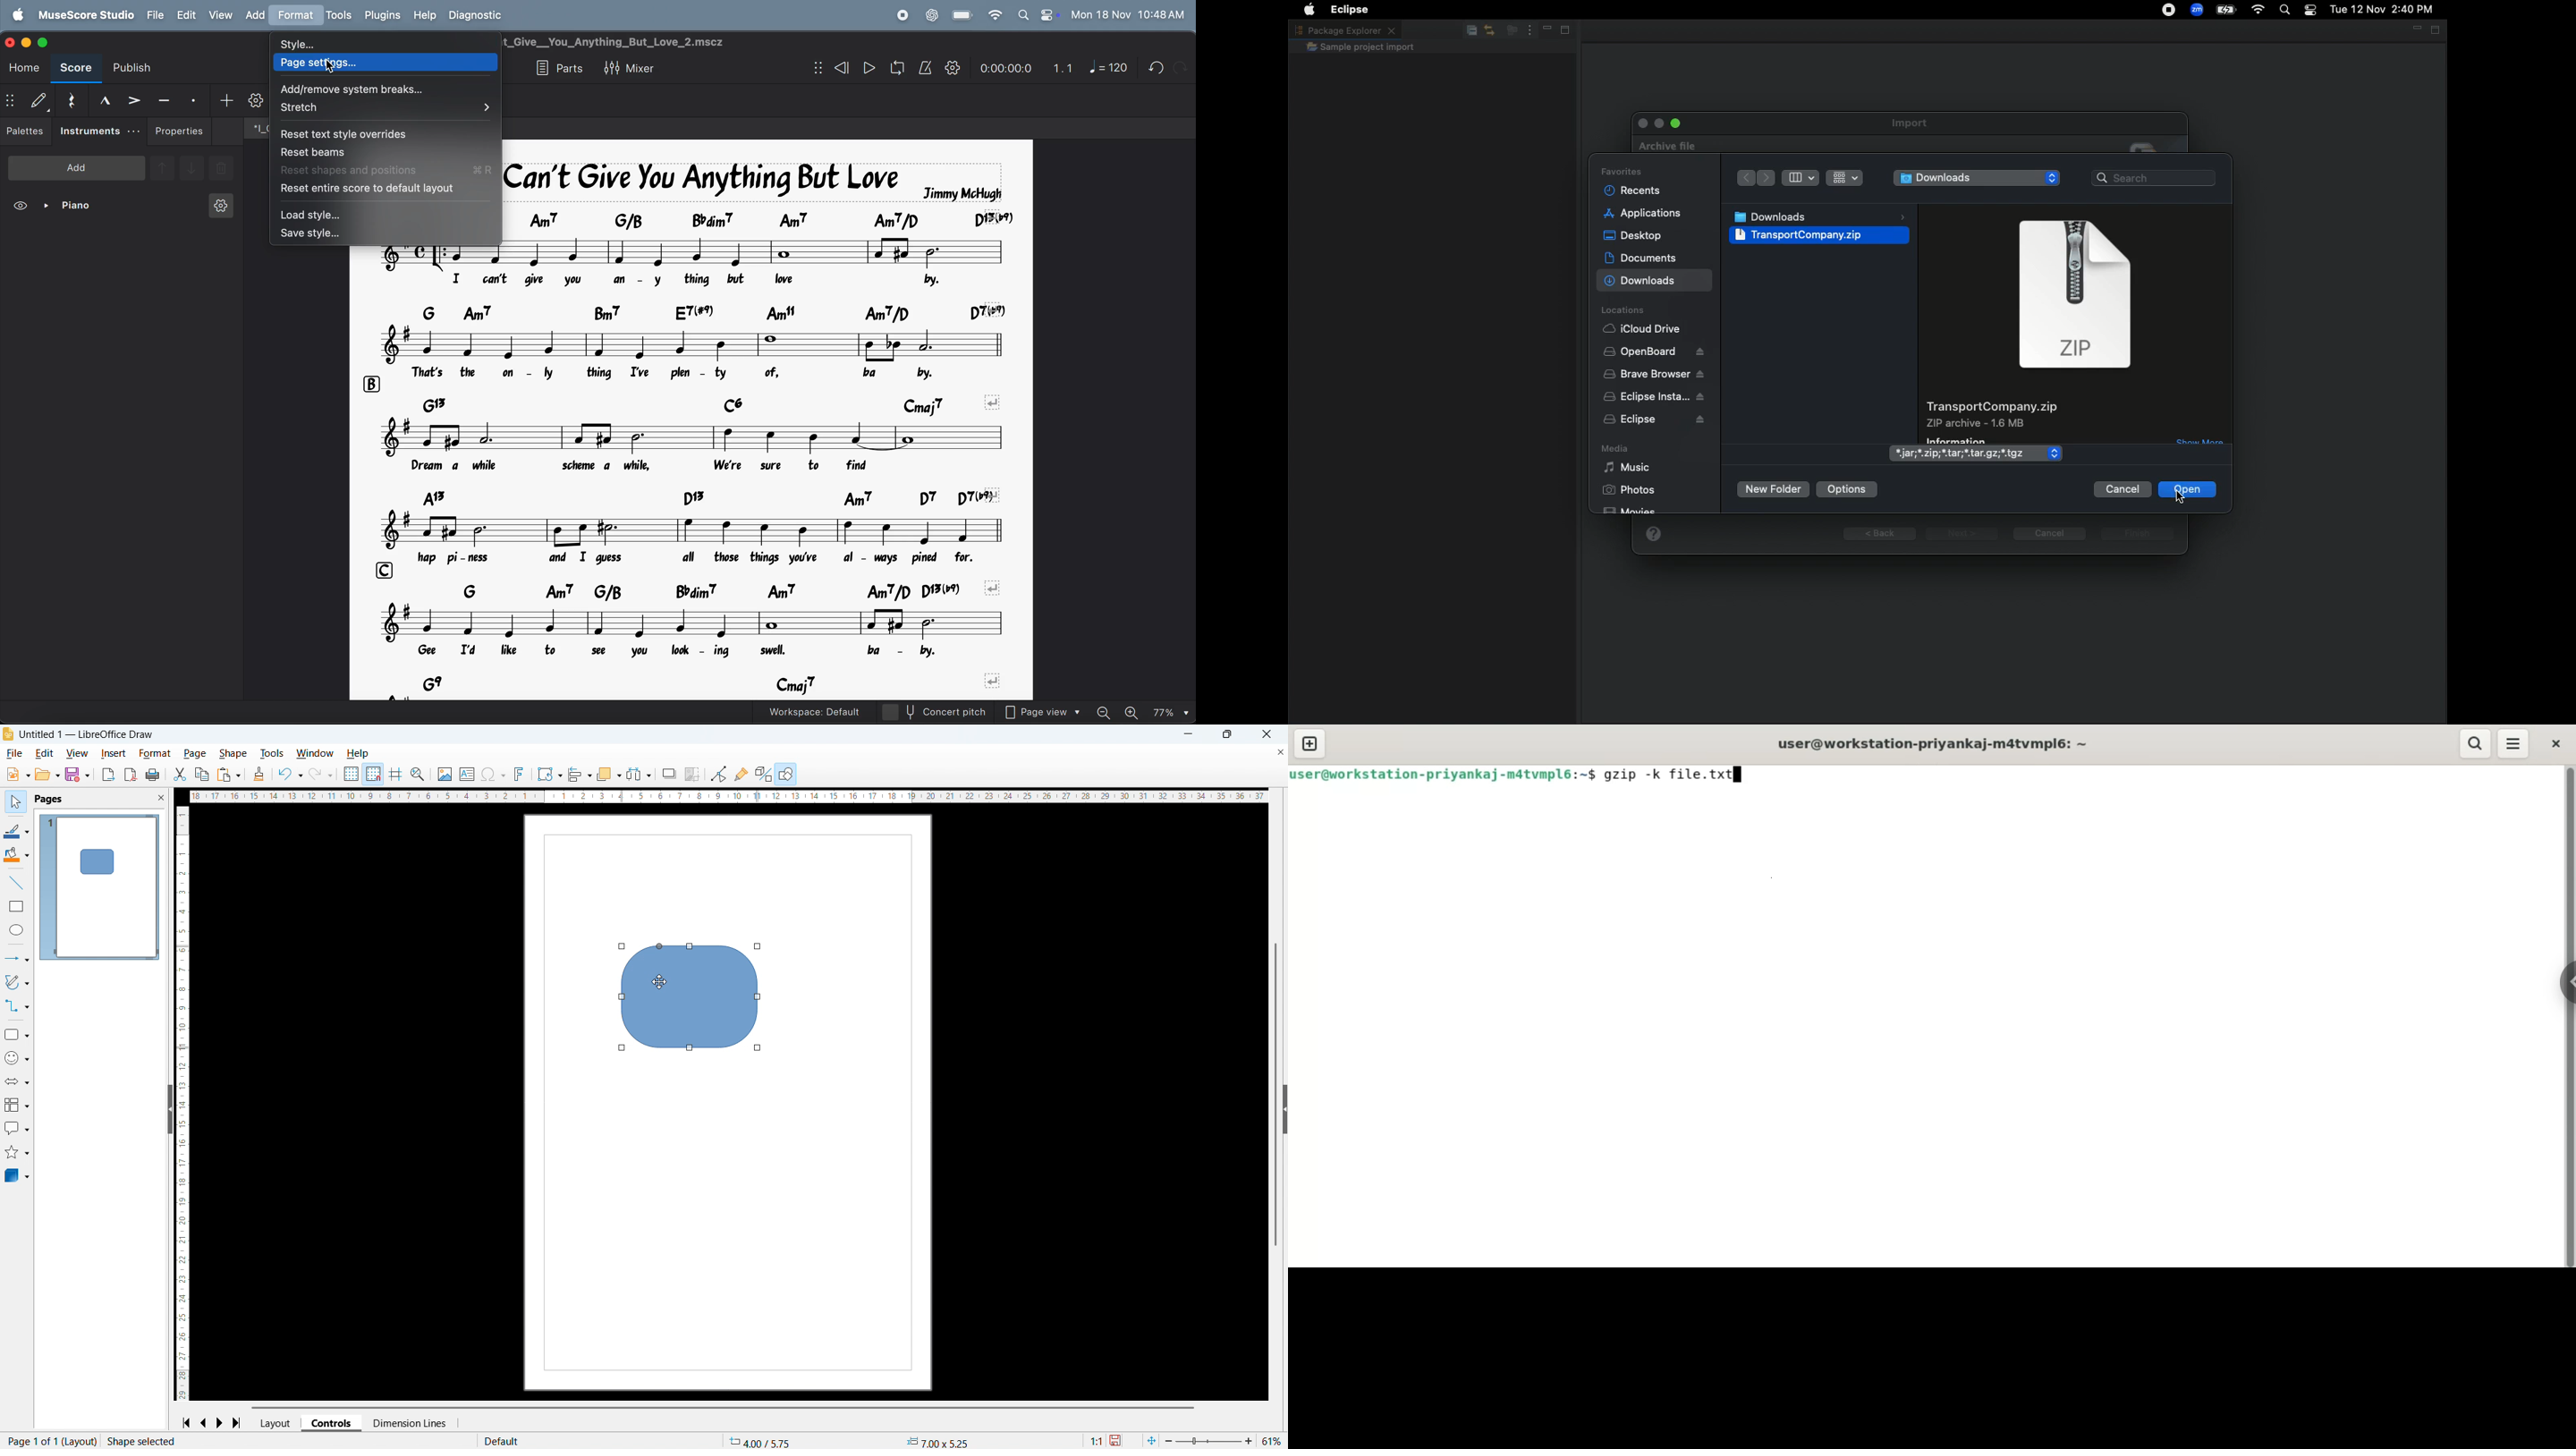 The image size is (2576, 1456). I want to click on Downloads, so click(1648, 283).